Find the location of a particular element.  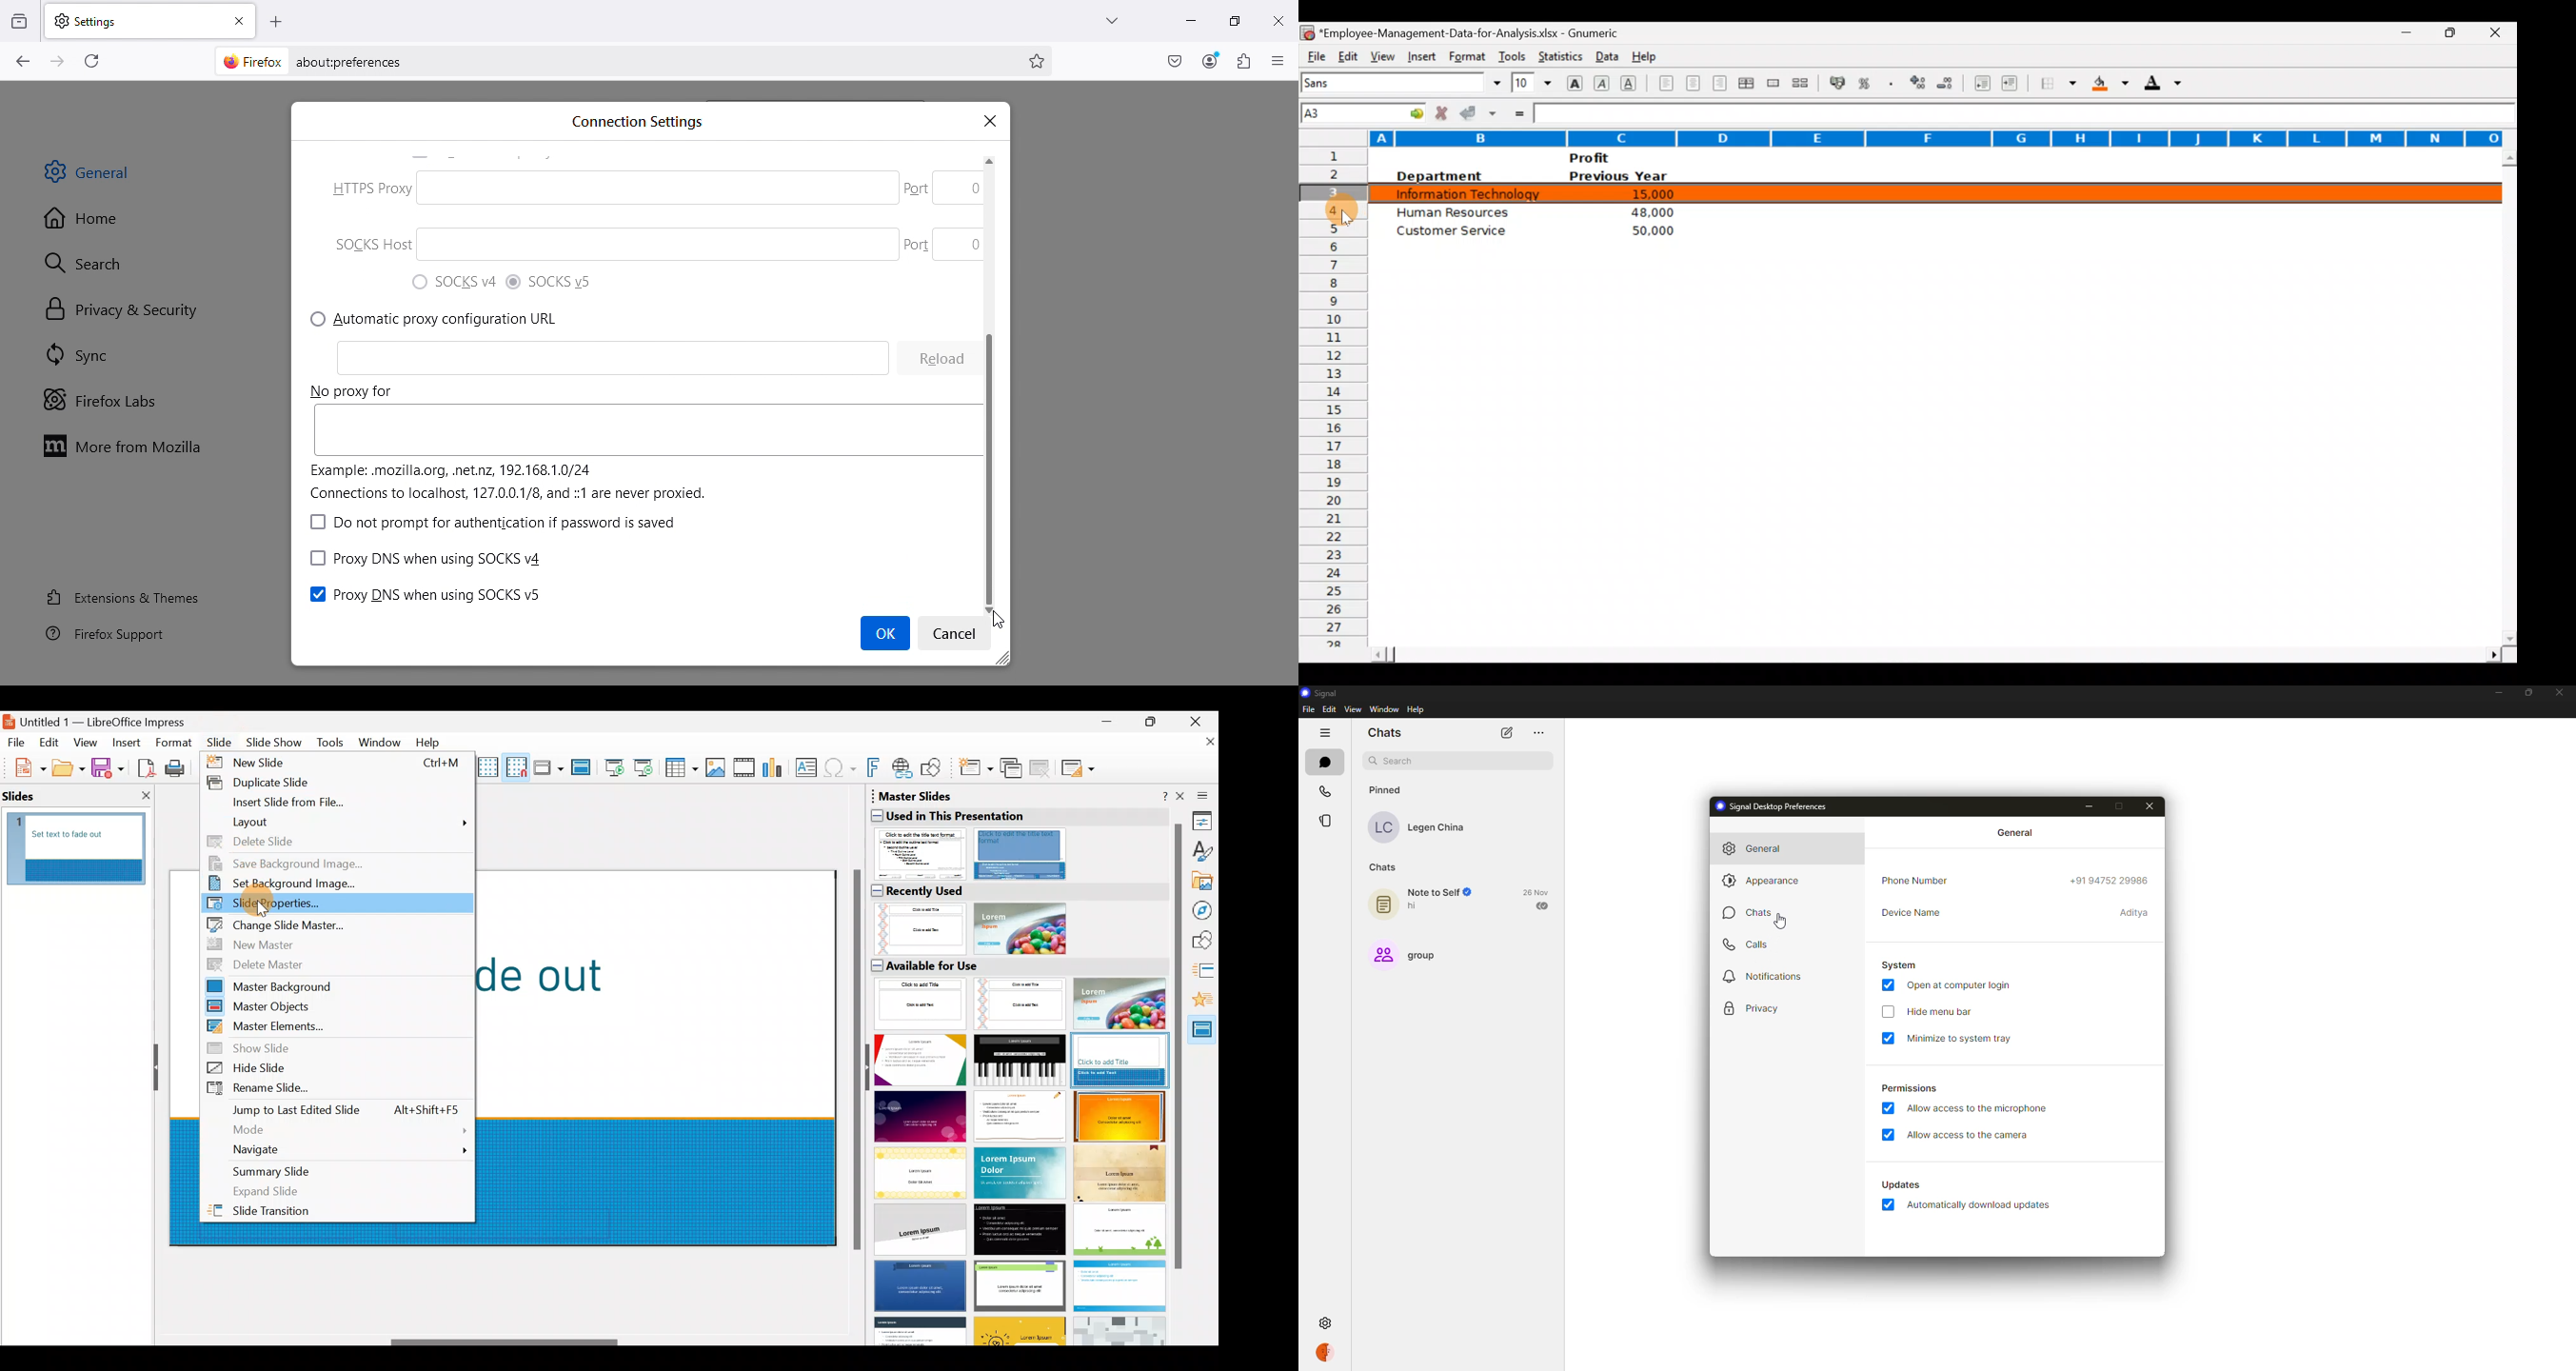

Settings is located at coordinates (135, 20).